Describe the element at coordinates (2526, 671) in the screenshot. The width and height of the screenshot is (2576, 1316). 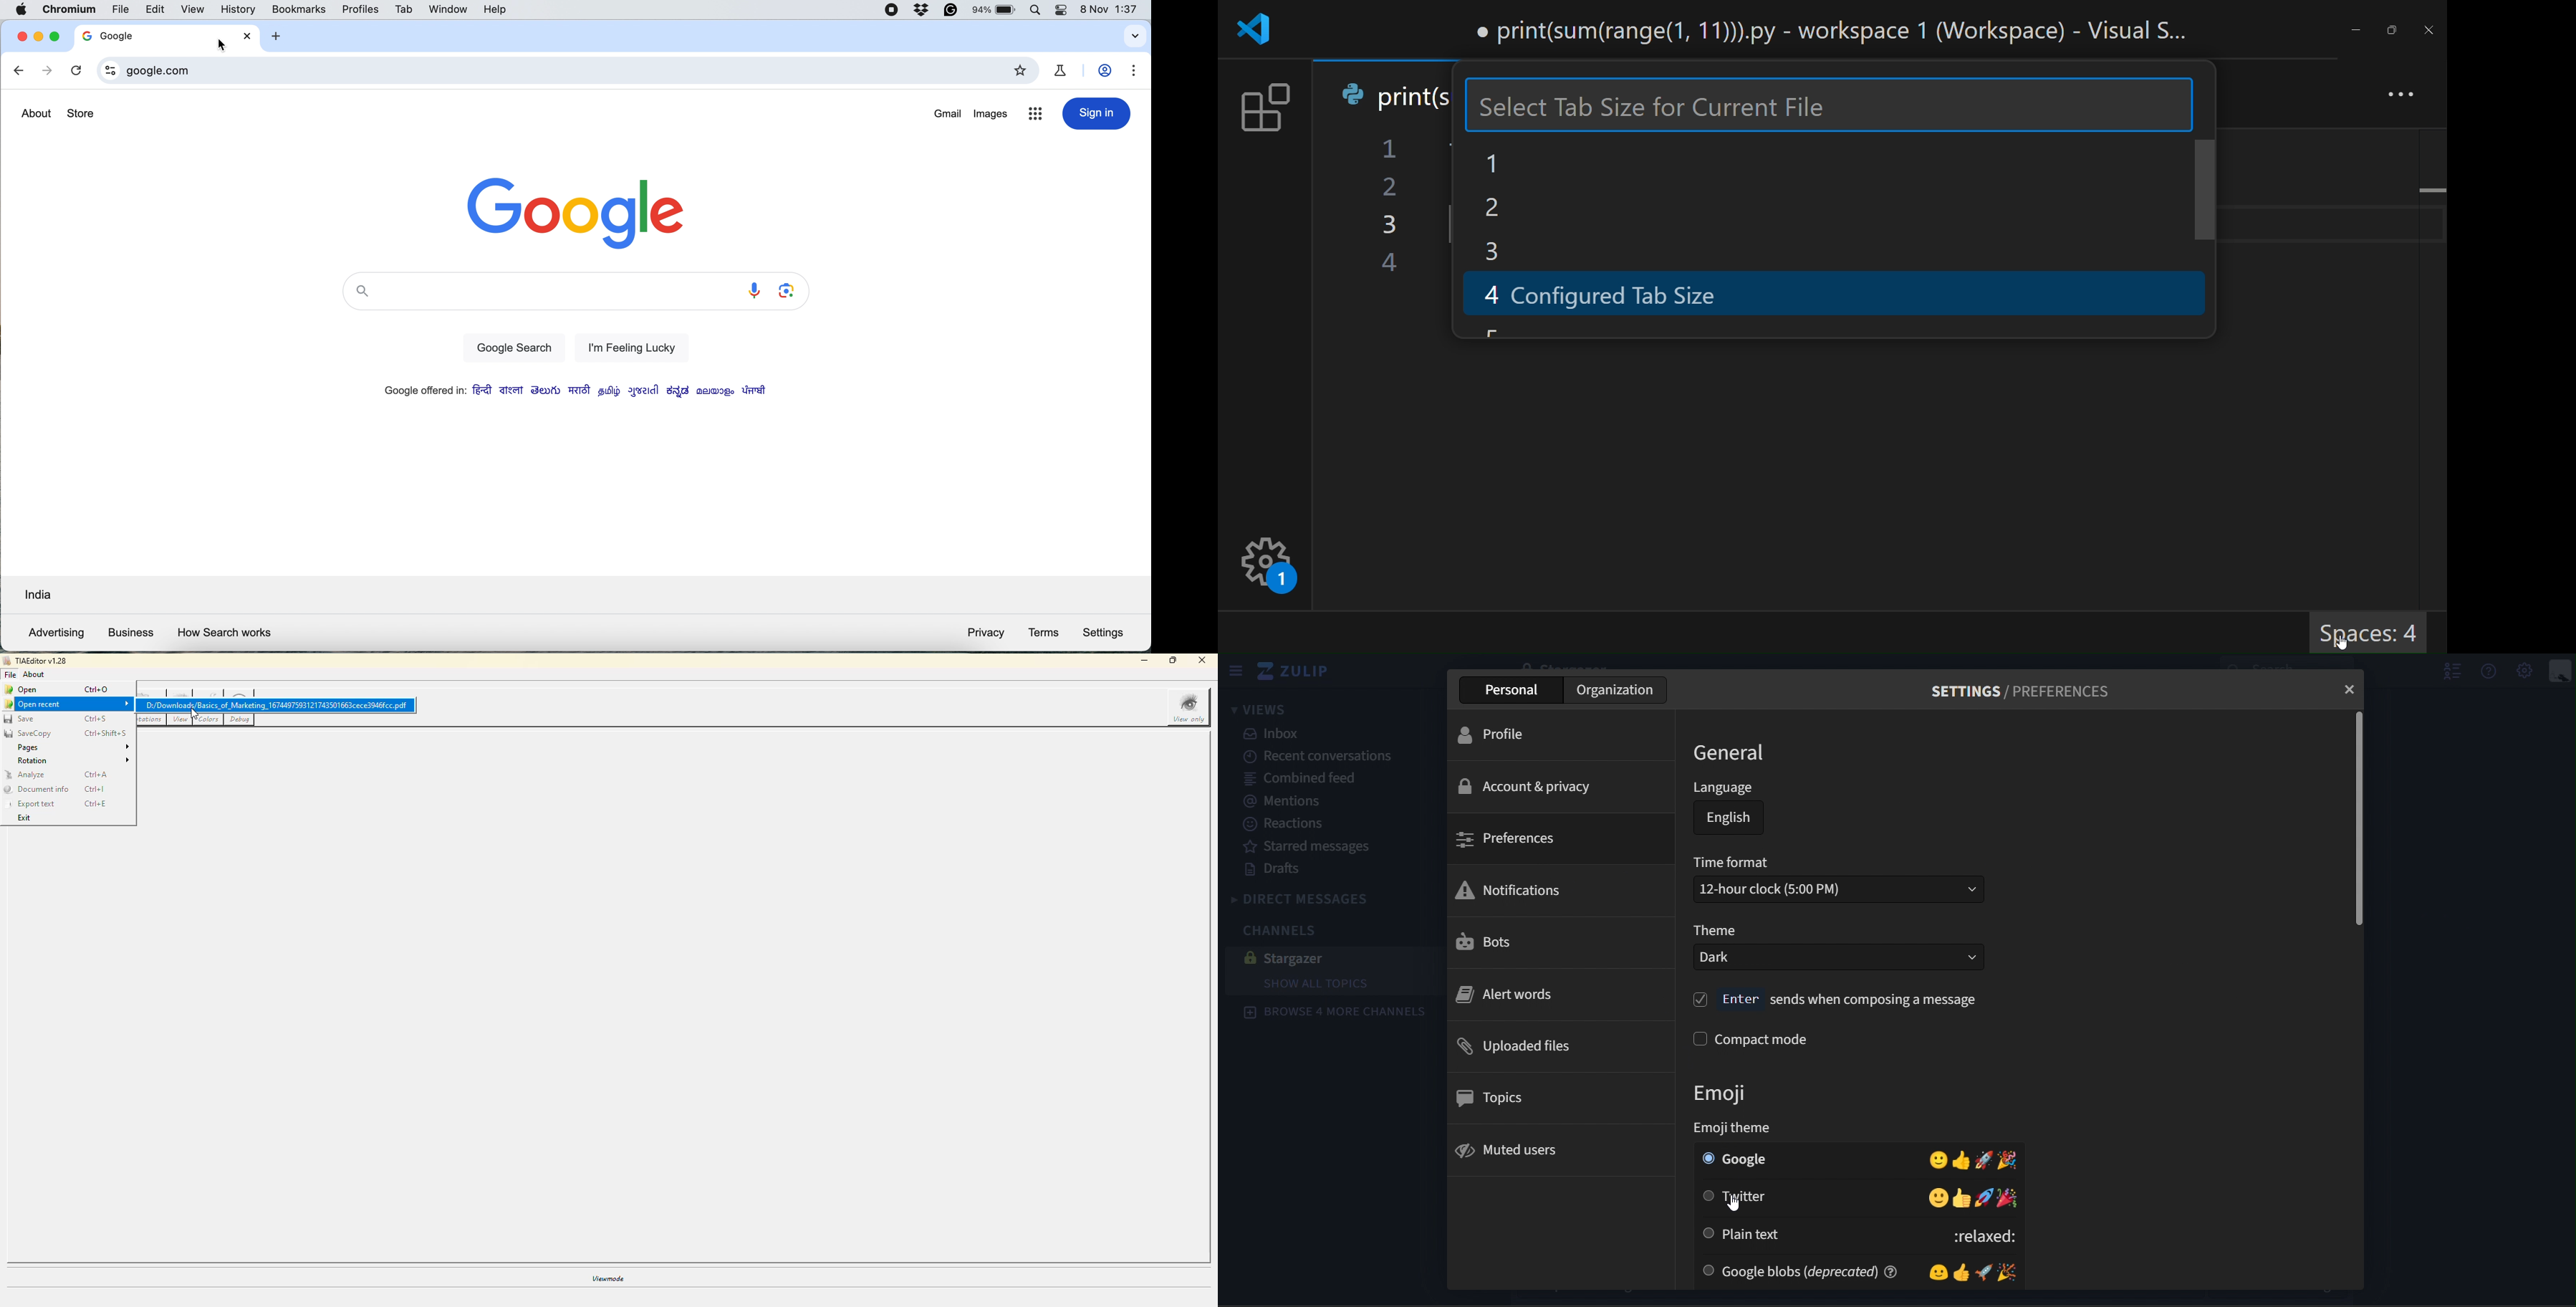
I see `main menu` at that location.